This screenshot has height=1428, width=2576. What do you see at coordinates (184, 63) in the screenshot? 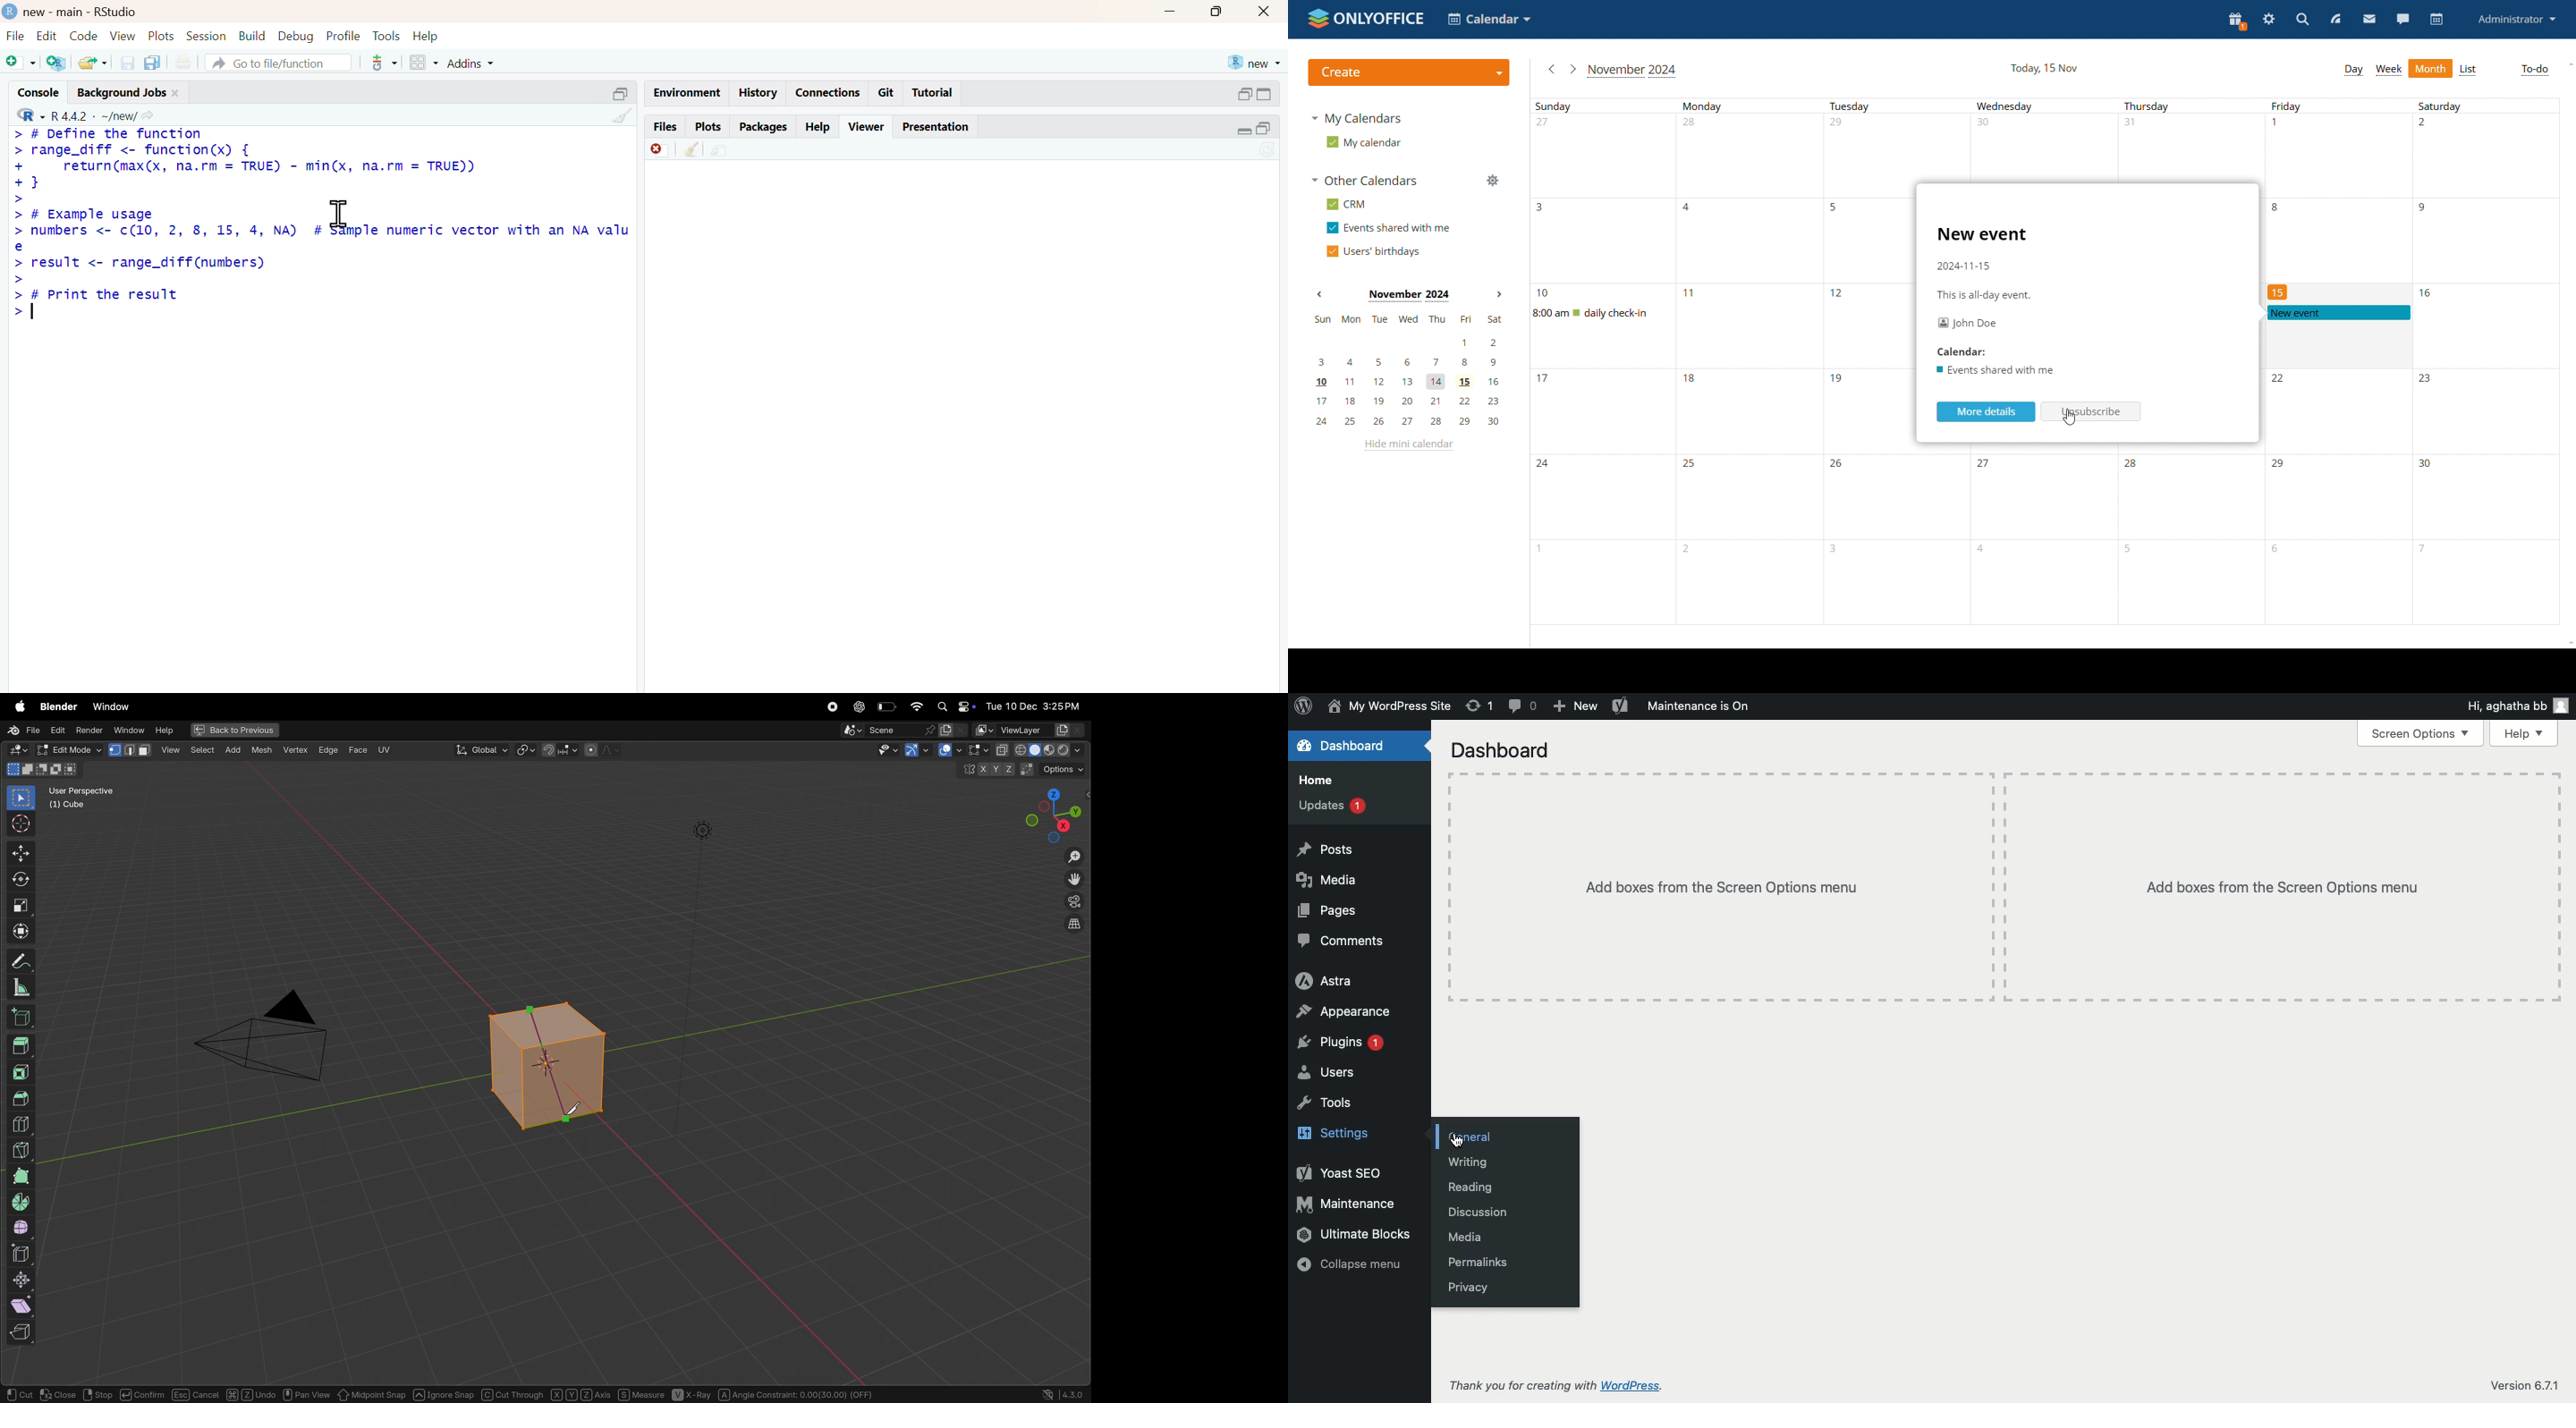
I see `print` at bounding box center [184, 63].